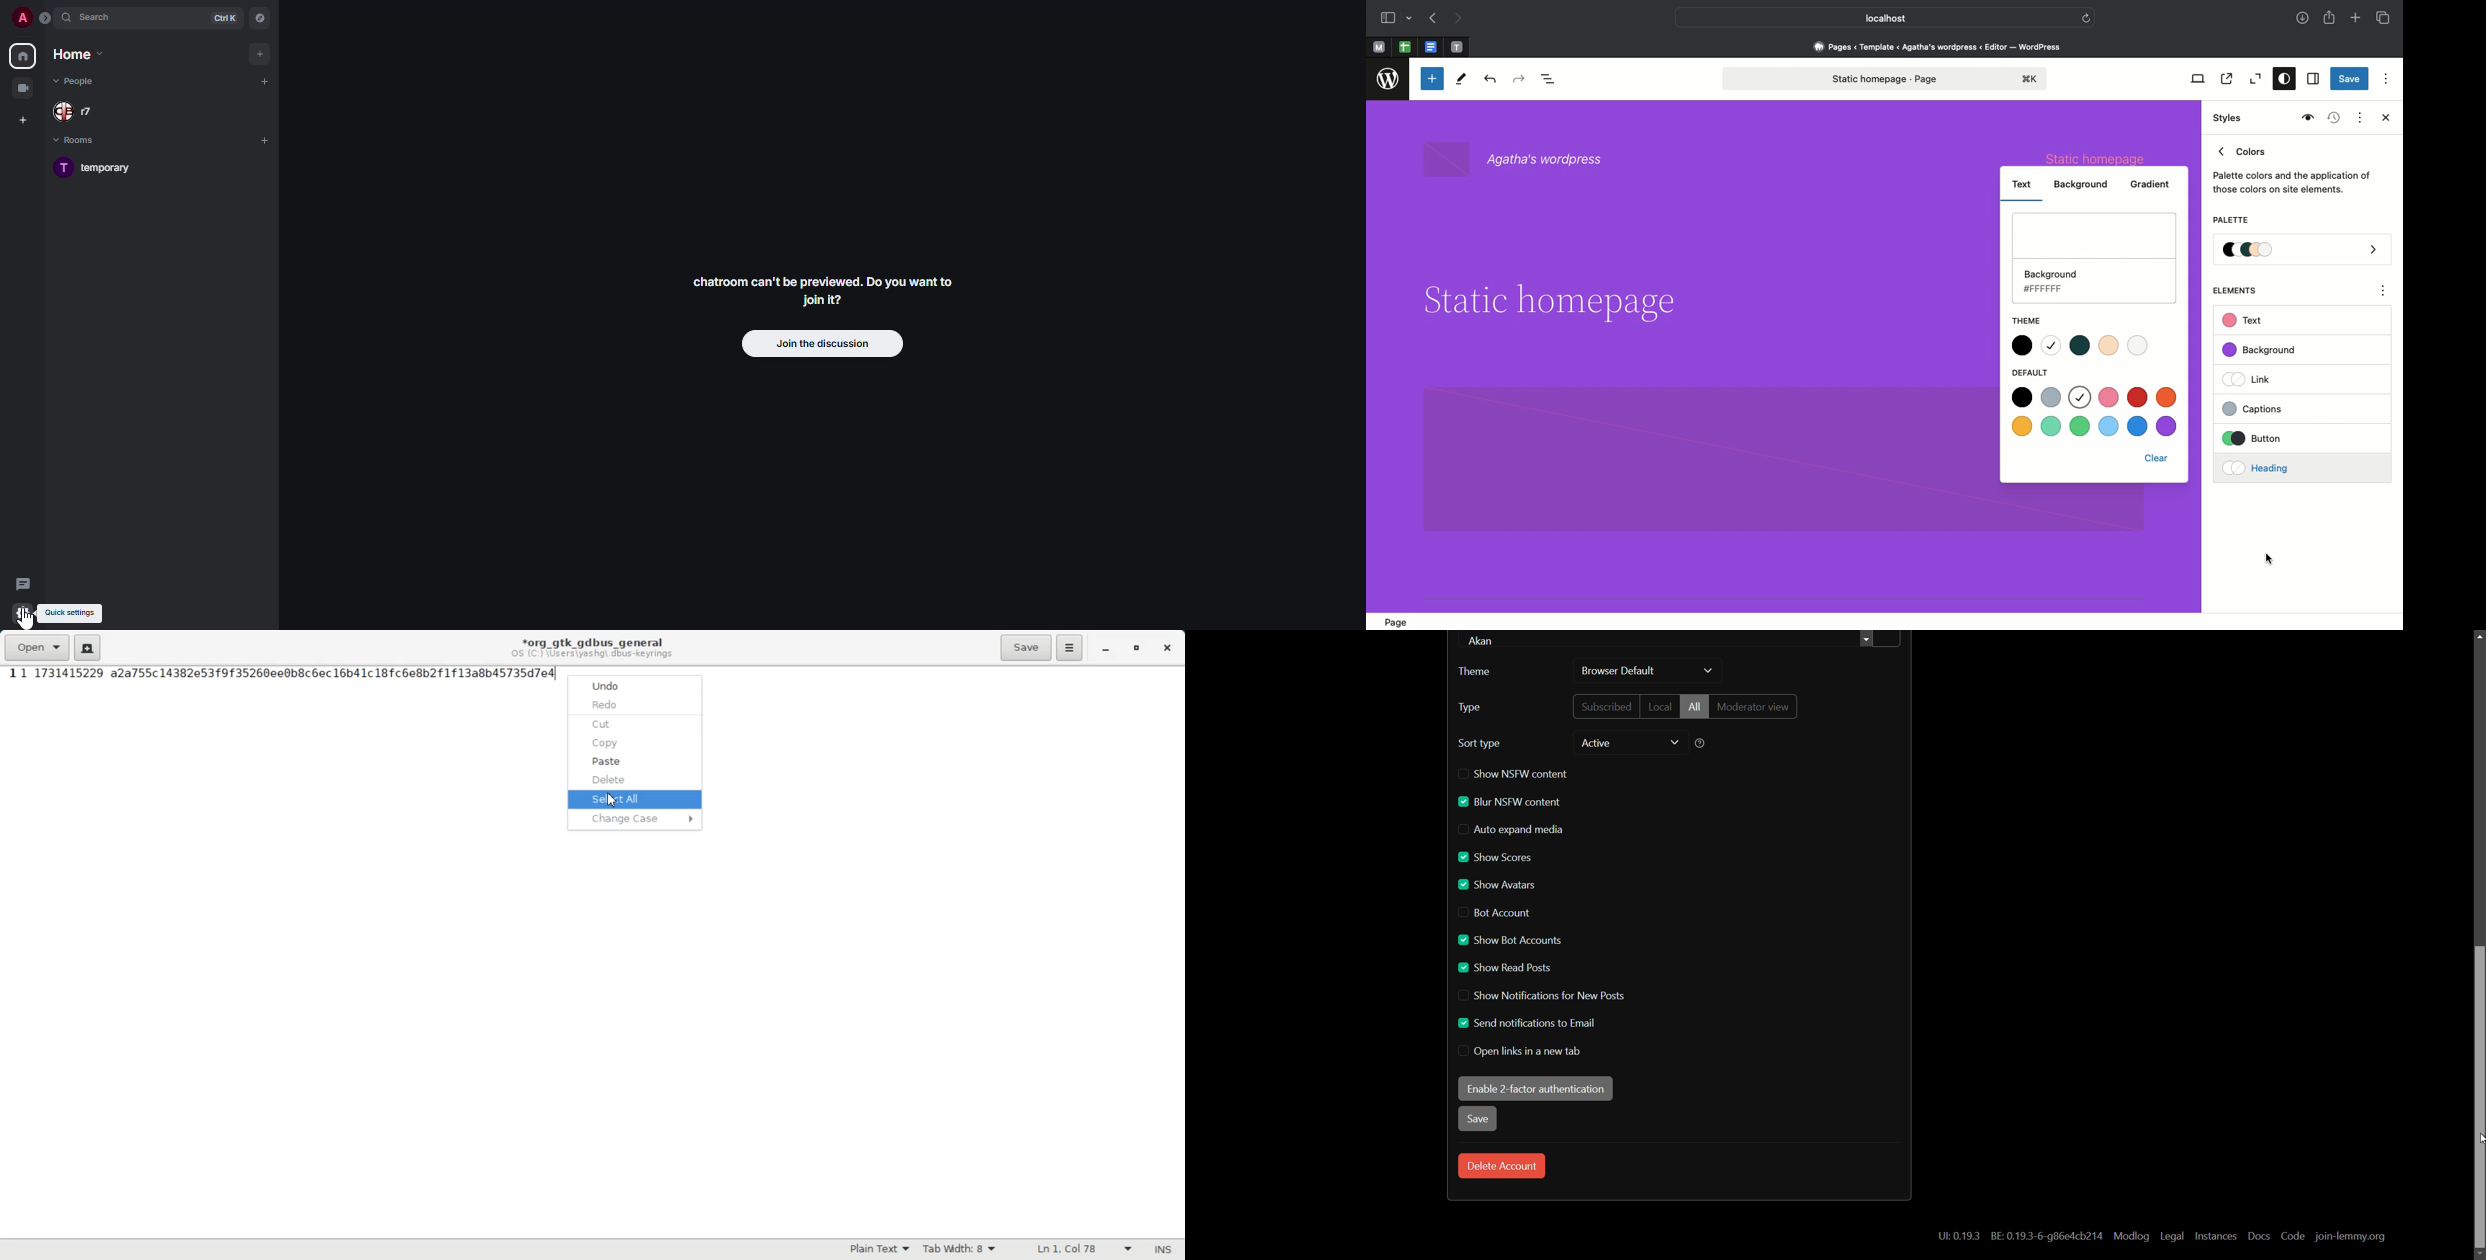 The image size is (2492, 1260). I want to click on quick settings, so click(23, 612).